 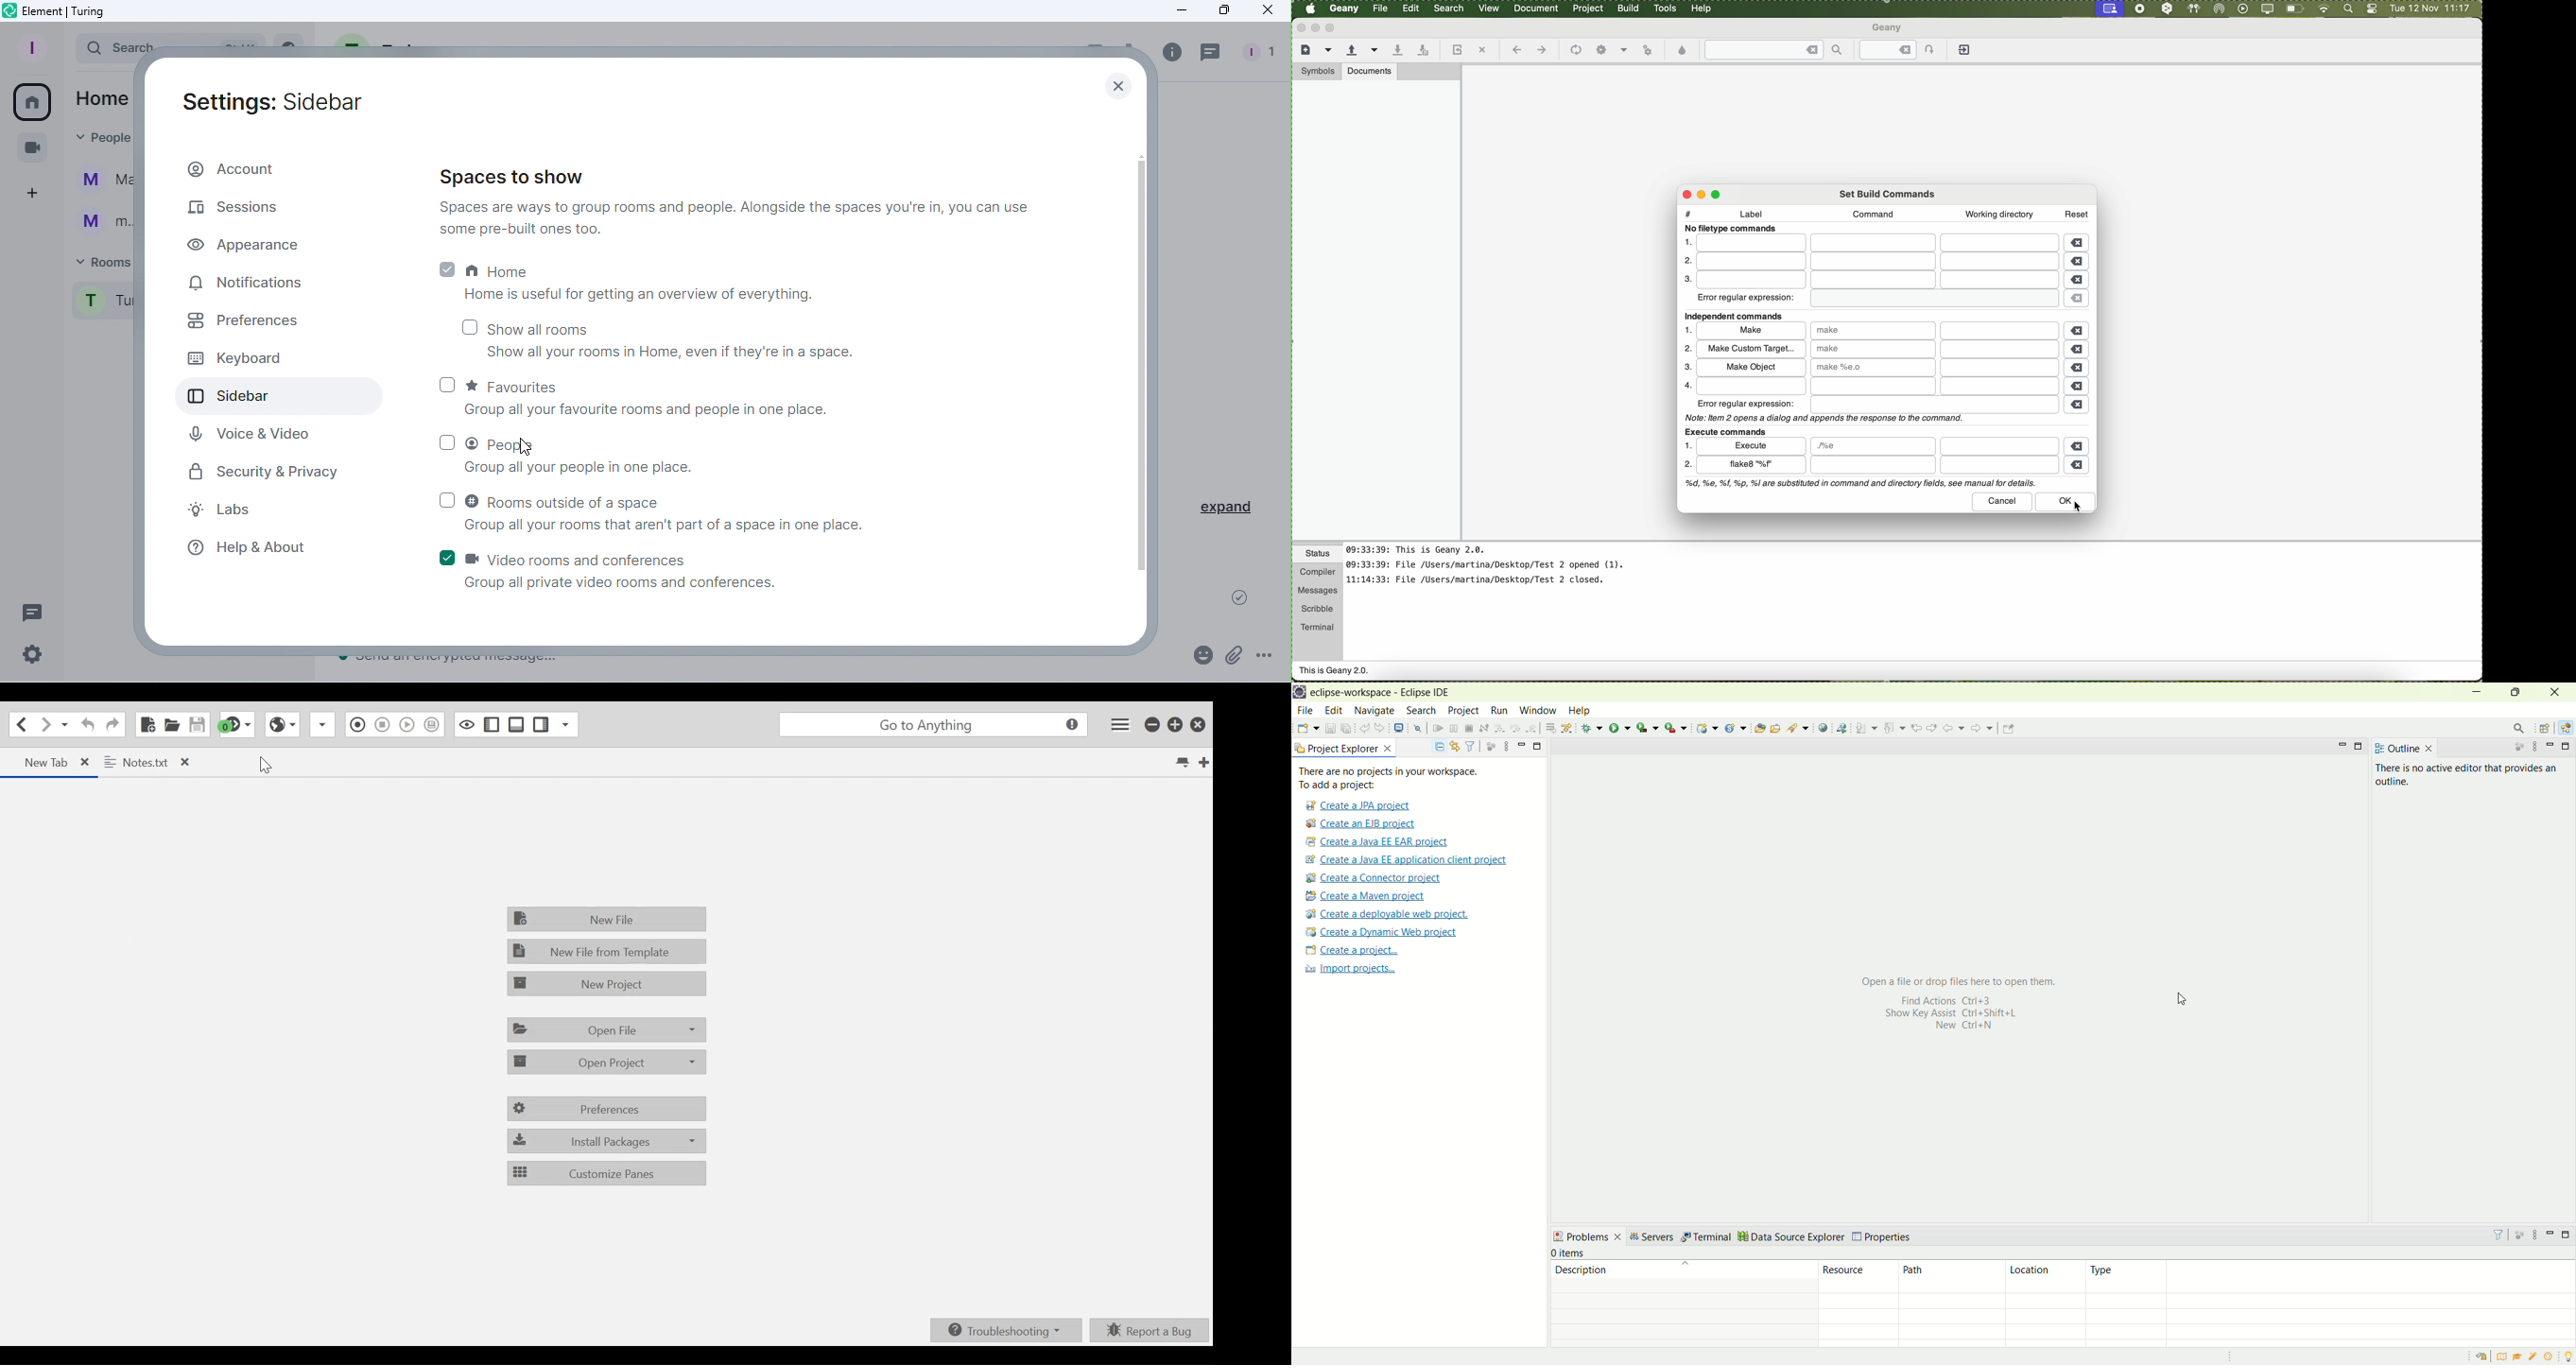 I want to click on create a dynamic web project, so click(x=1382, y=933).